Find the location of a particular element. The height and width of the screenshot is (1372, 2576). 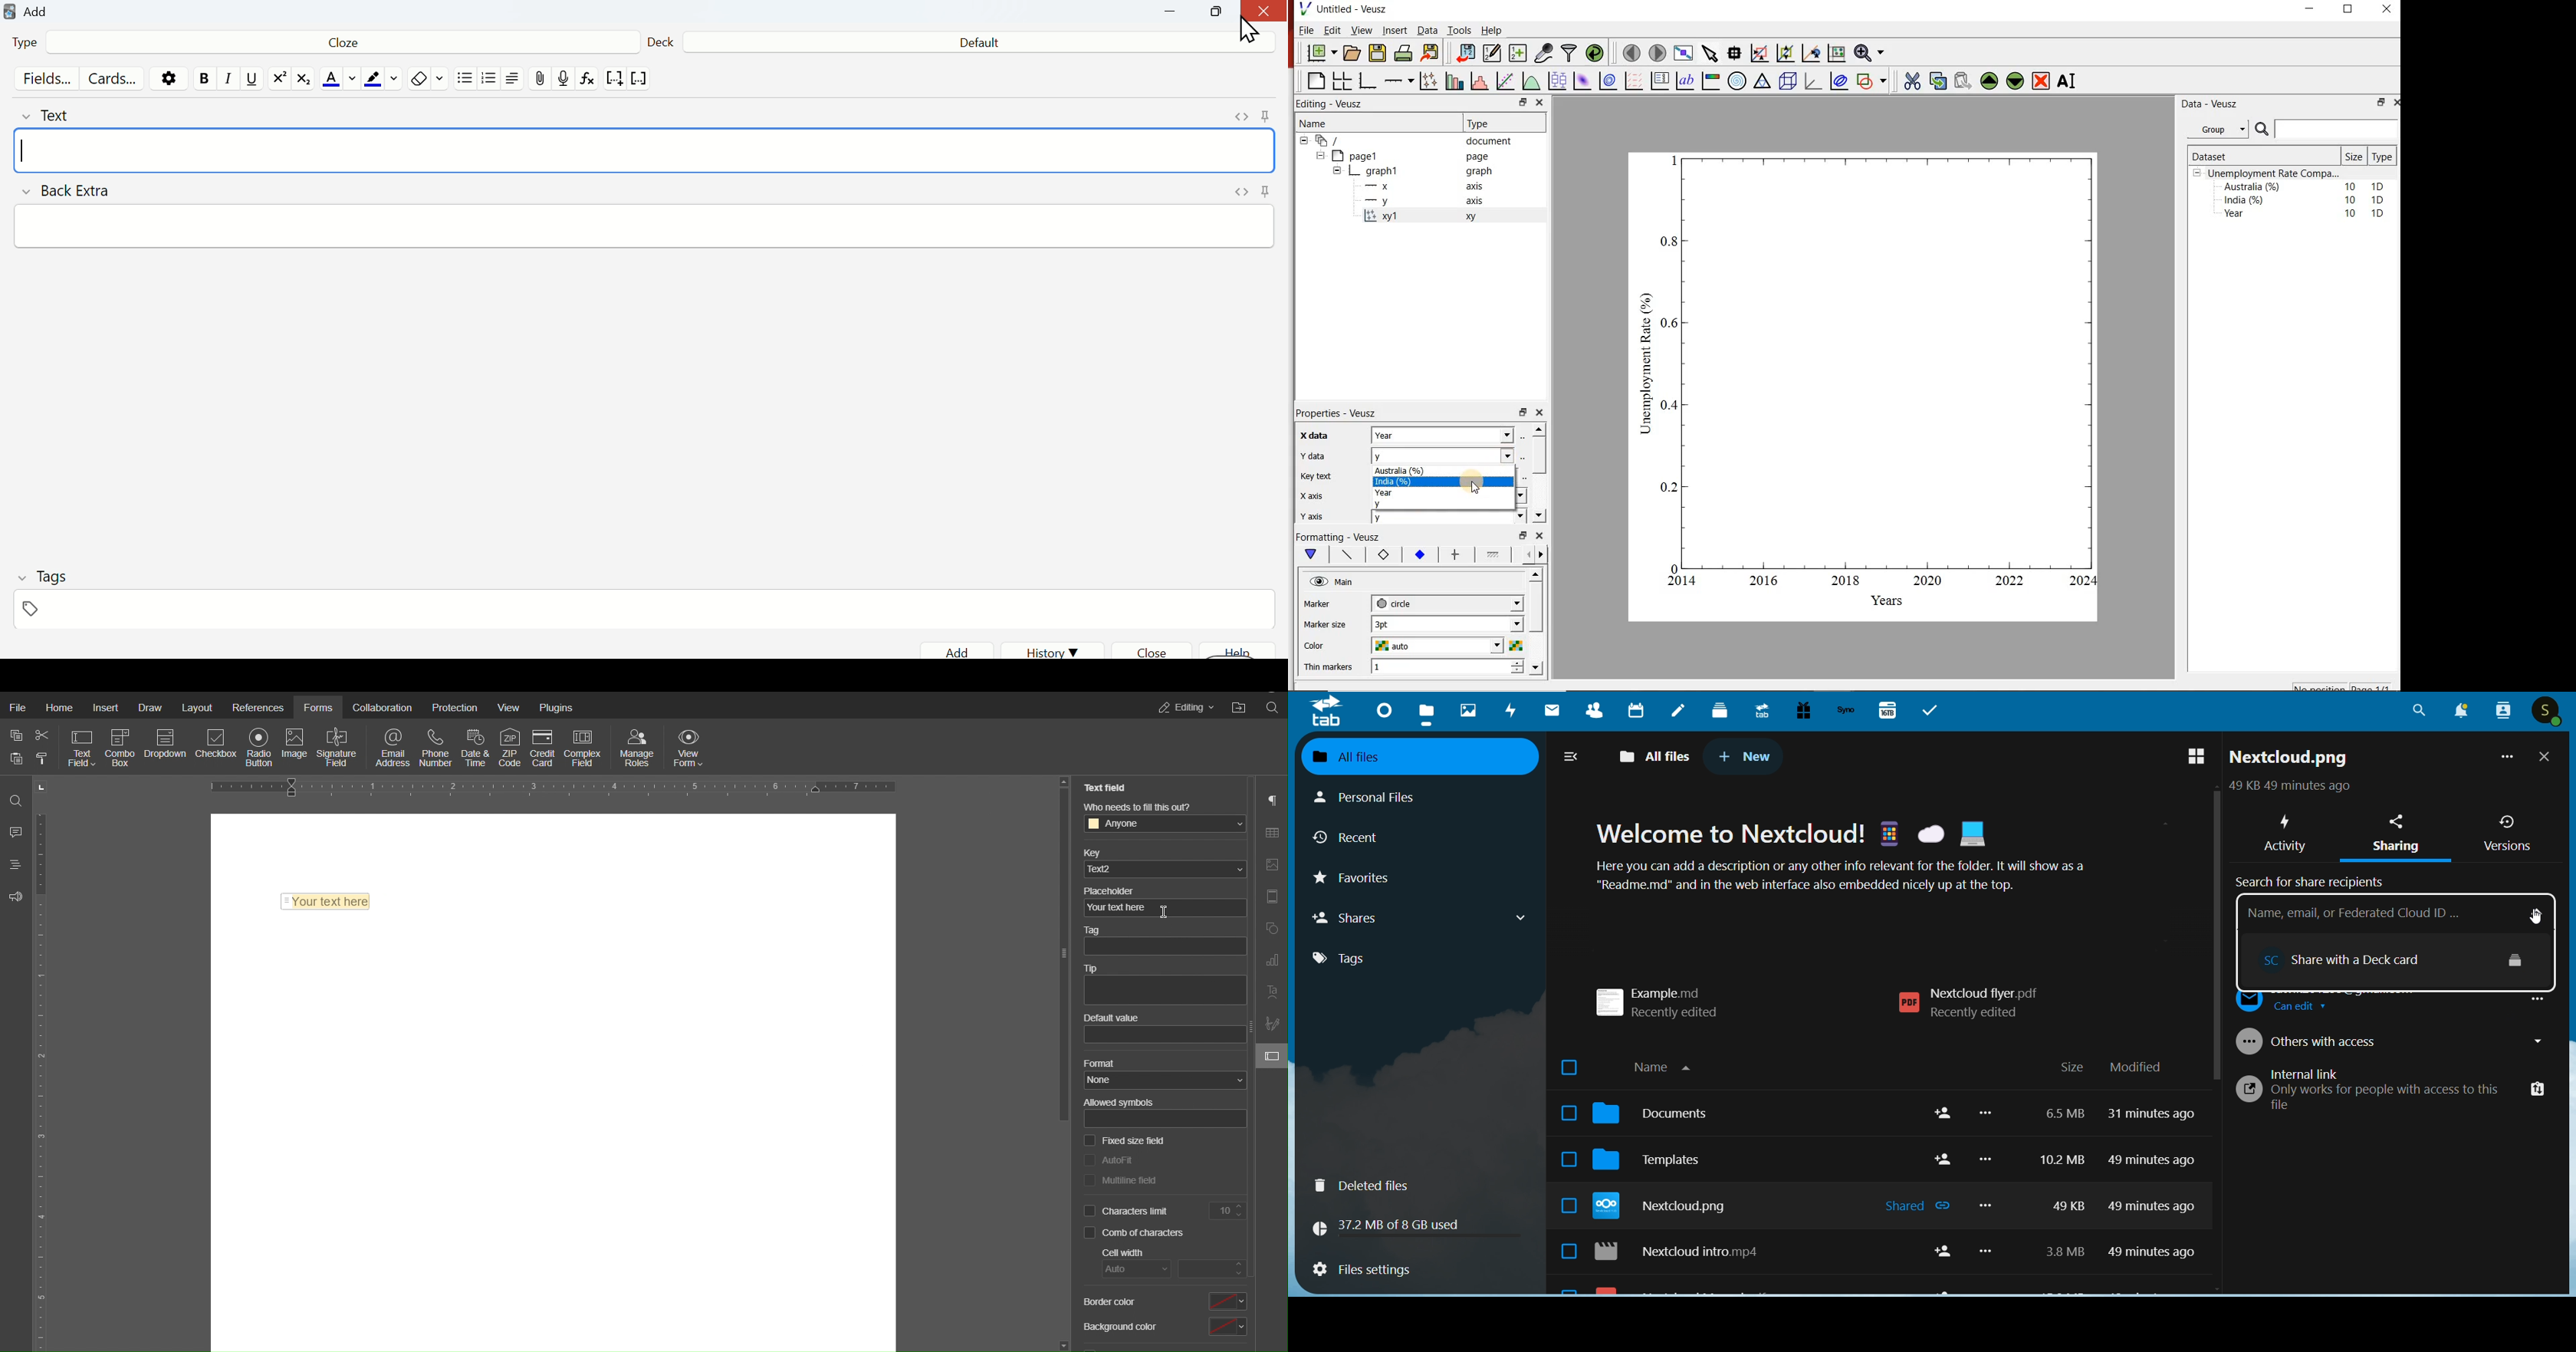

Text is located at coordinates (59, 115).